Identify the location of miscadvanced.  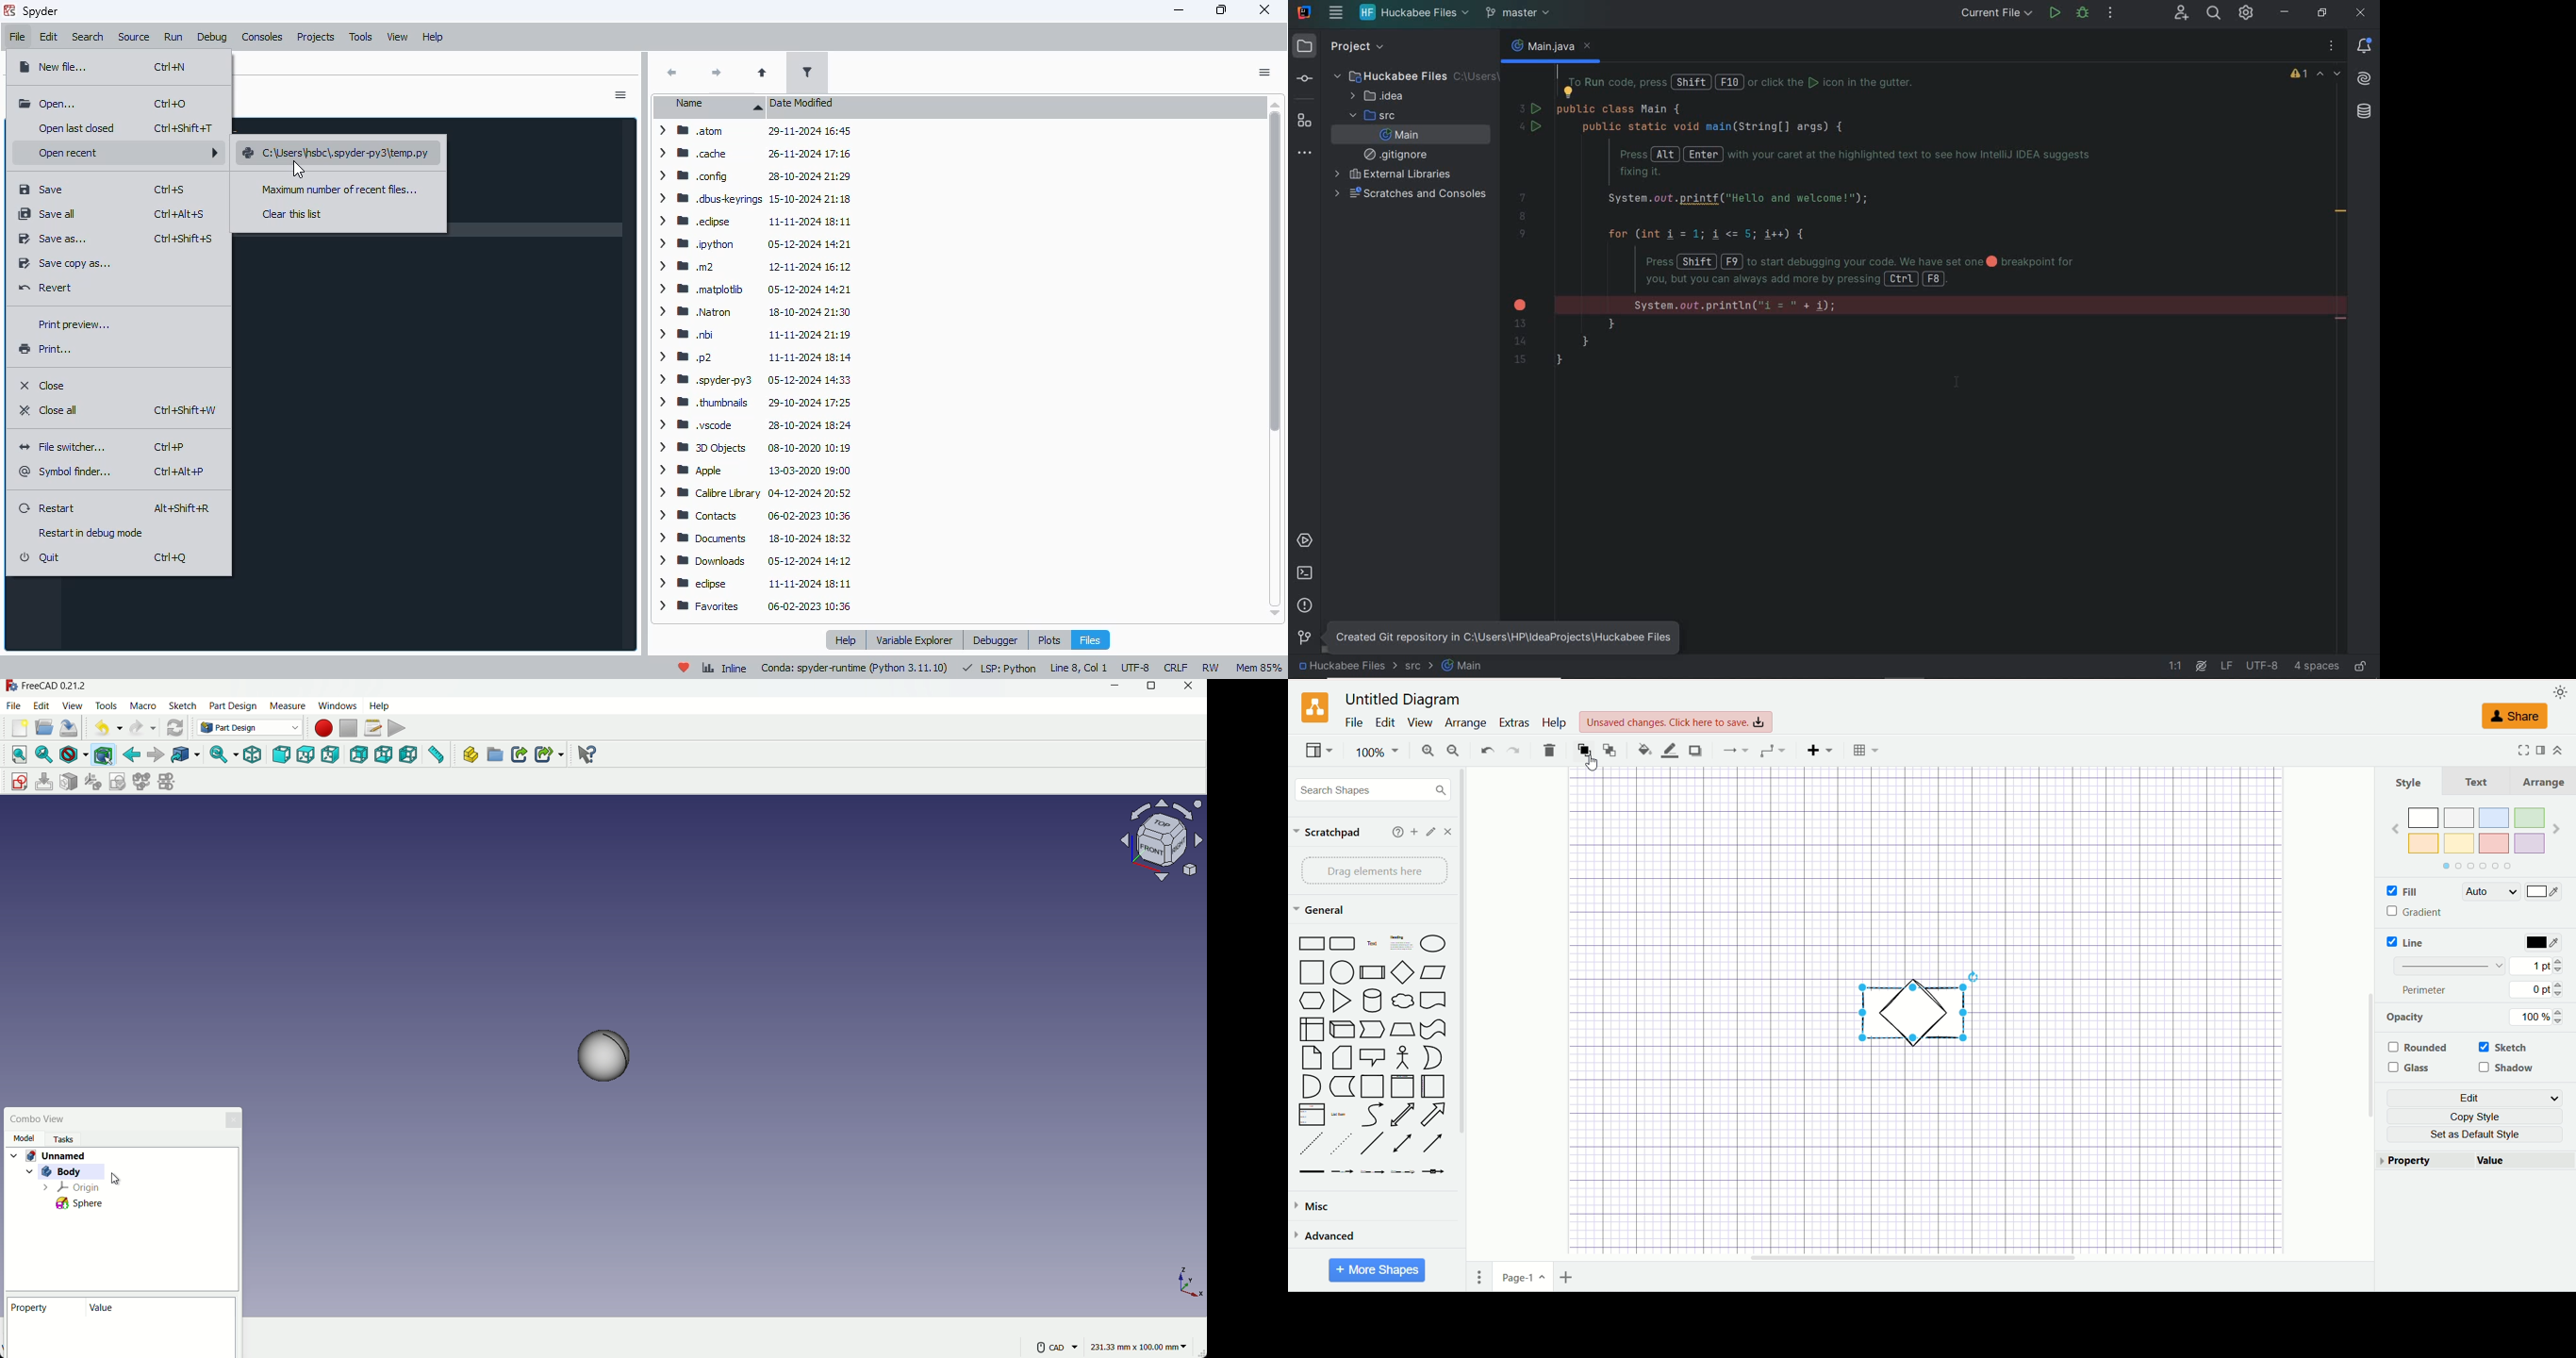
(1318, 1208).